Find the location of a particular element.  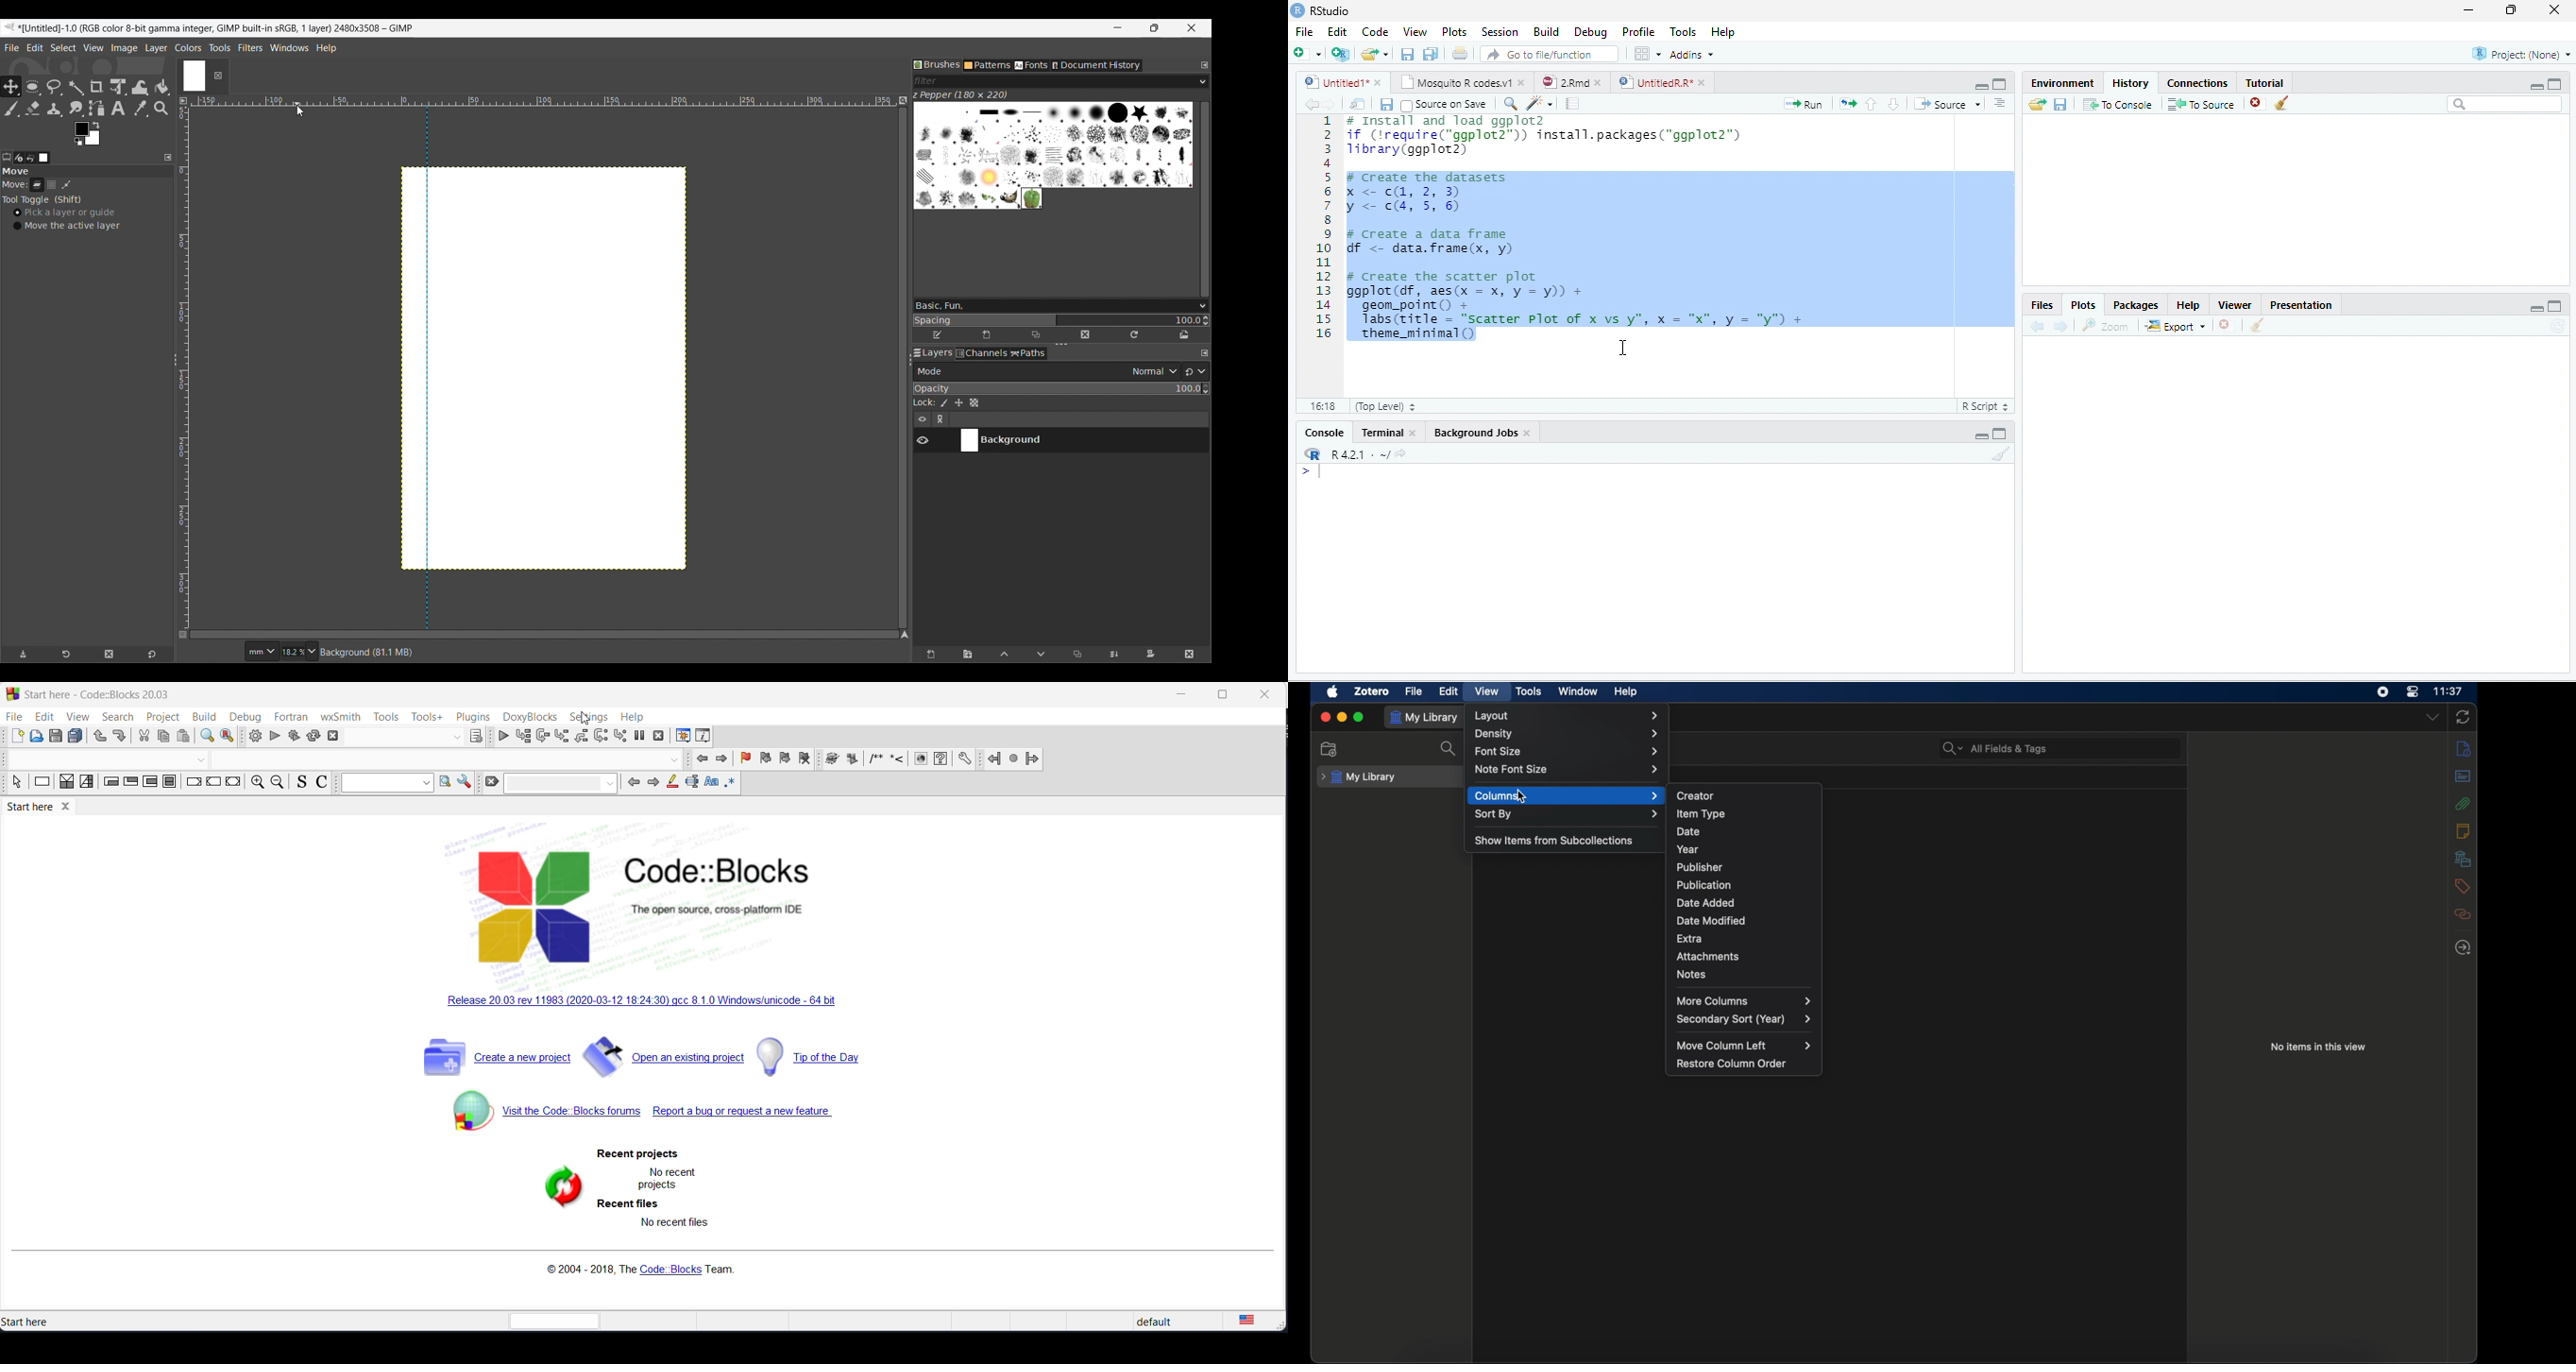

Show in new window is located at coordinates (1359, 105).